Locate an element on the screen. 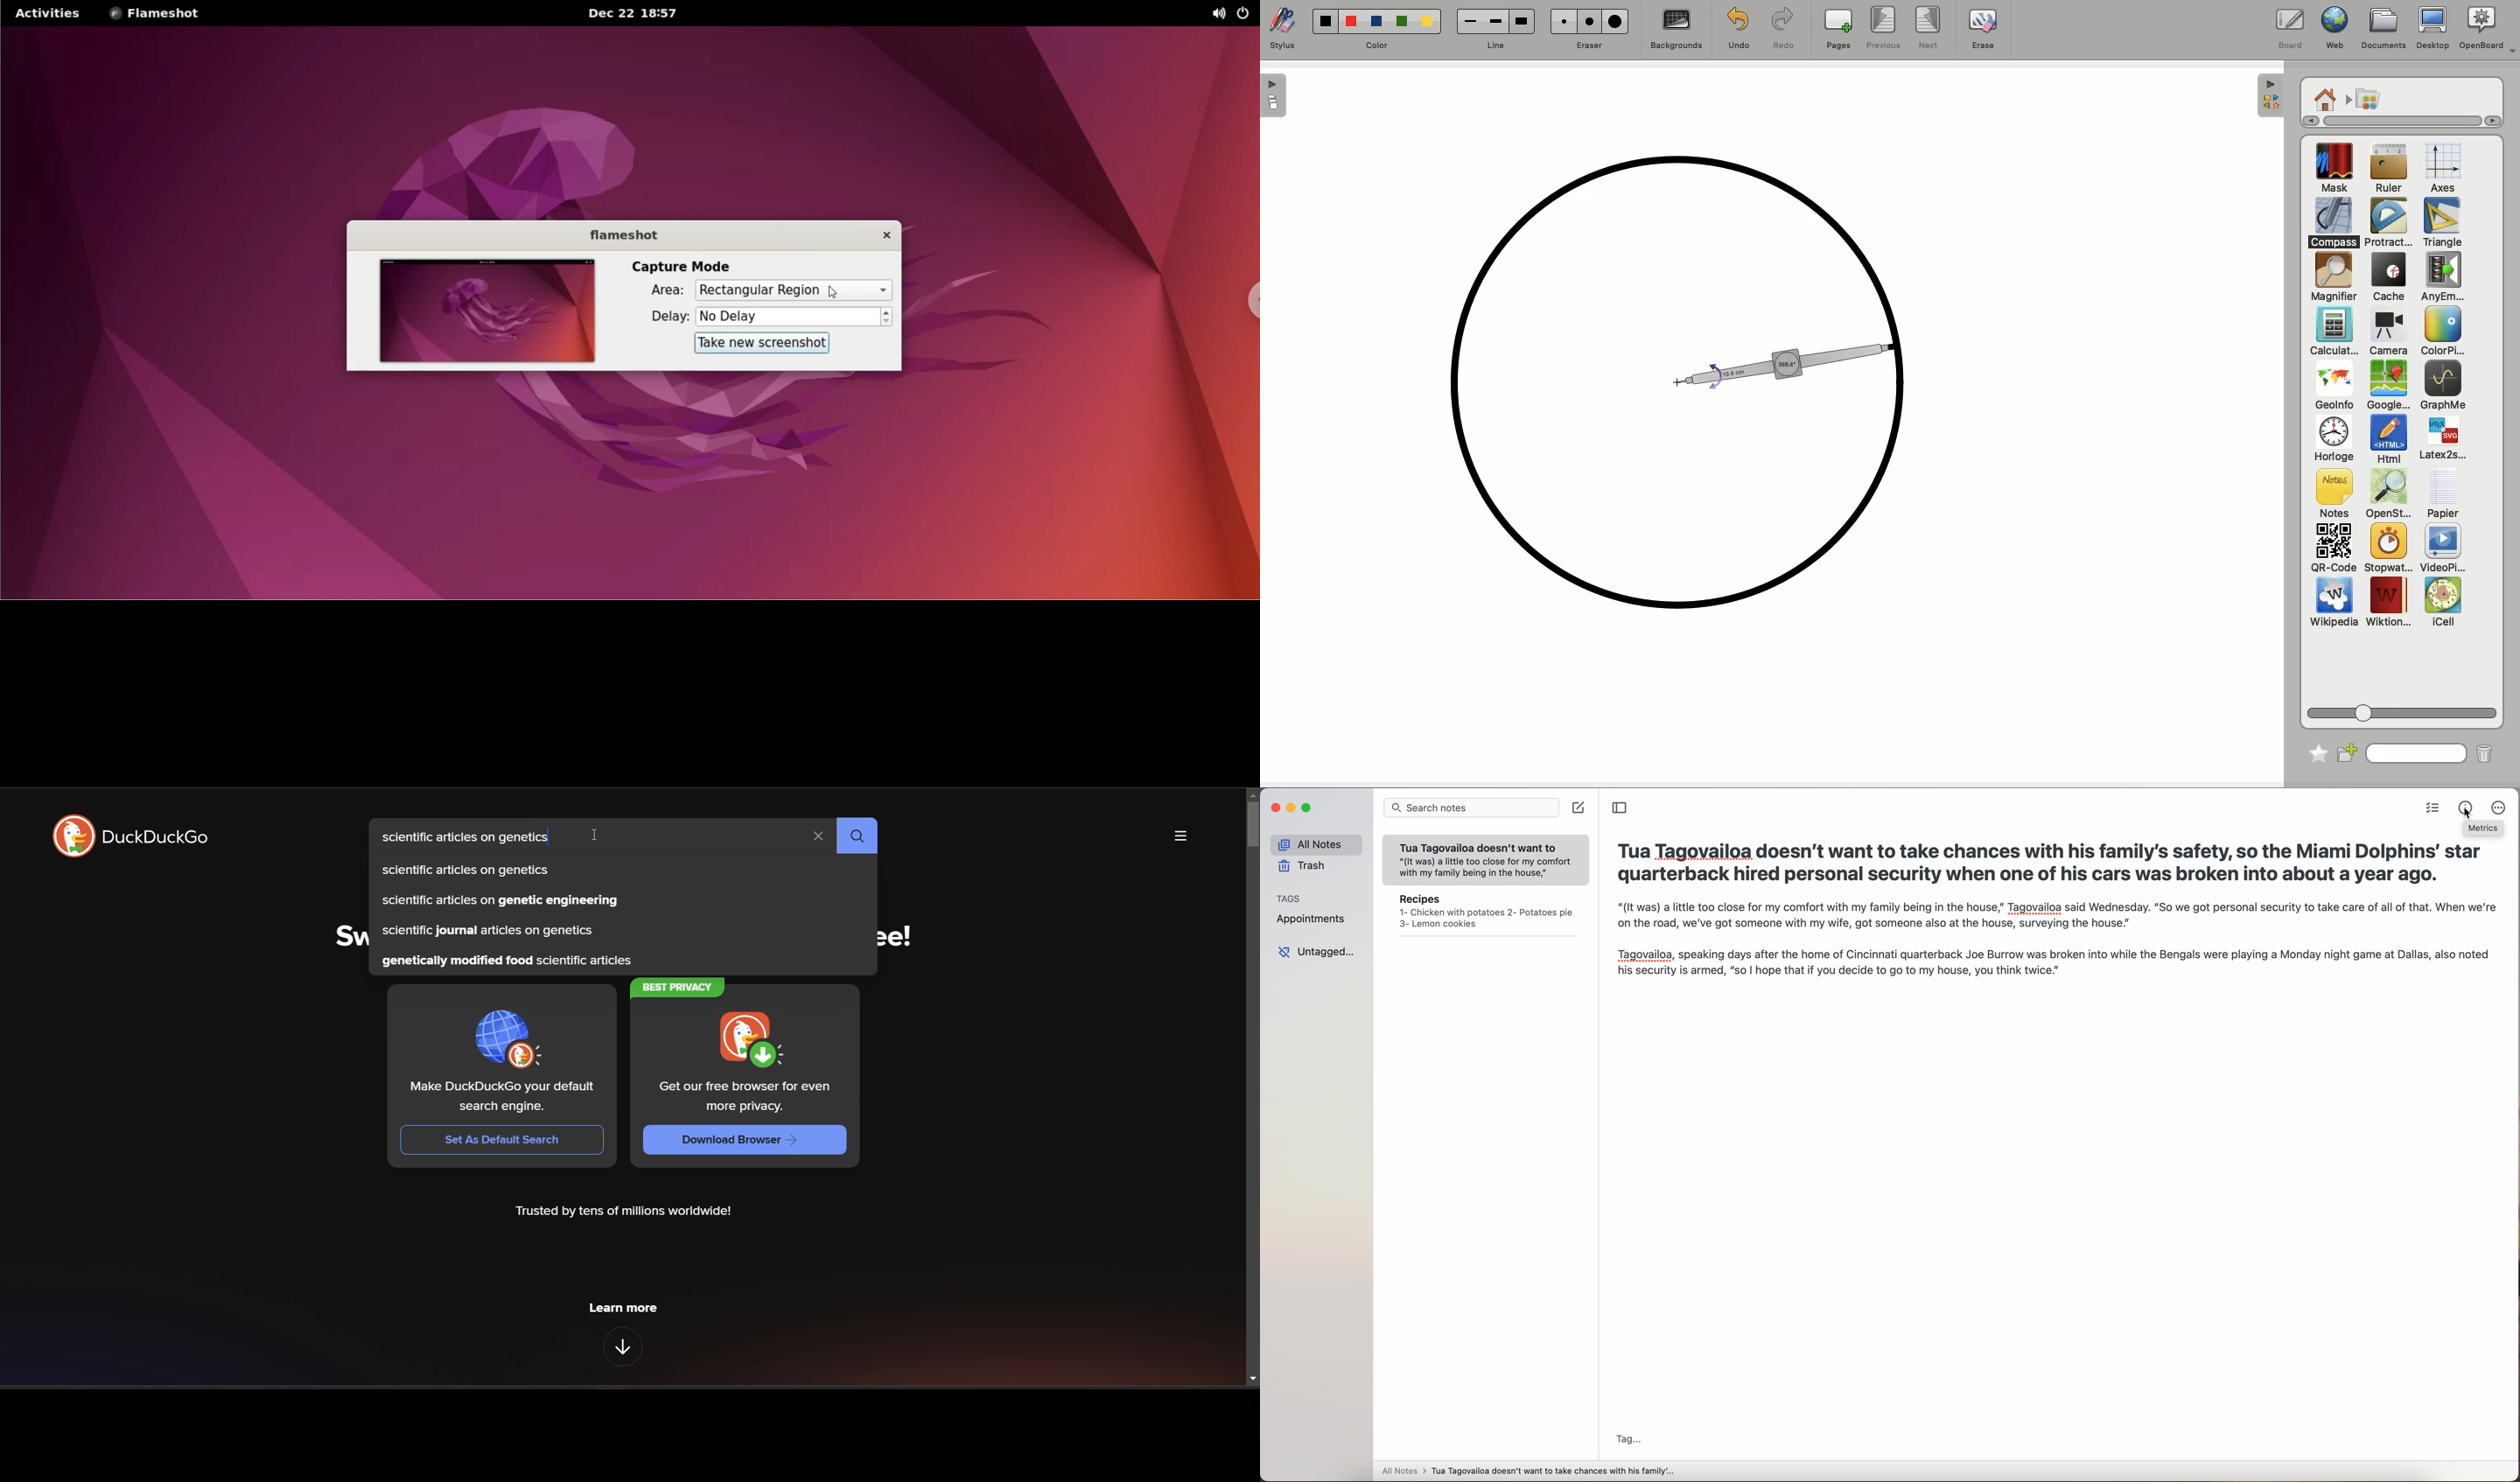  trash is located at coordinates (1303, 866).